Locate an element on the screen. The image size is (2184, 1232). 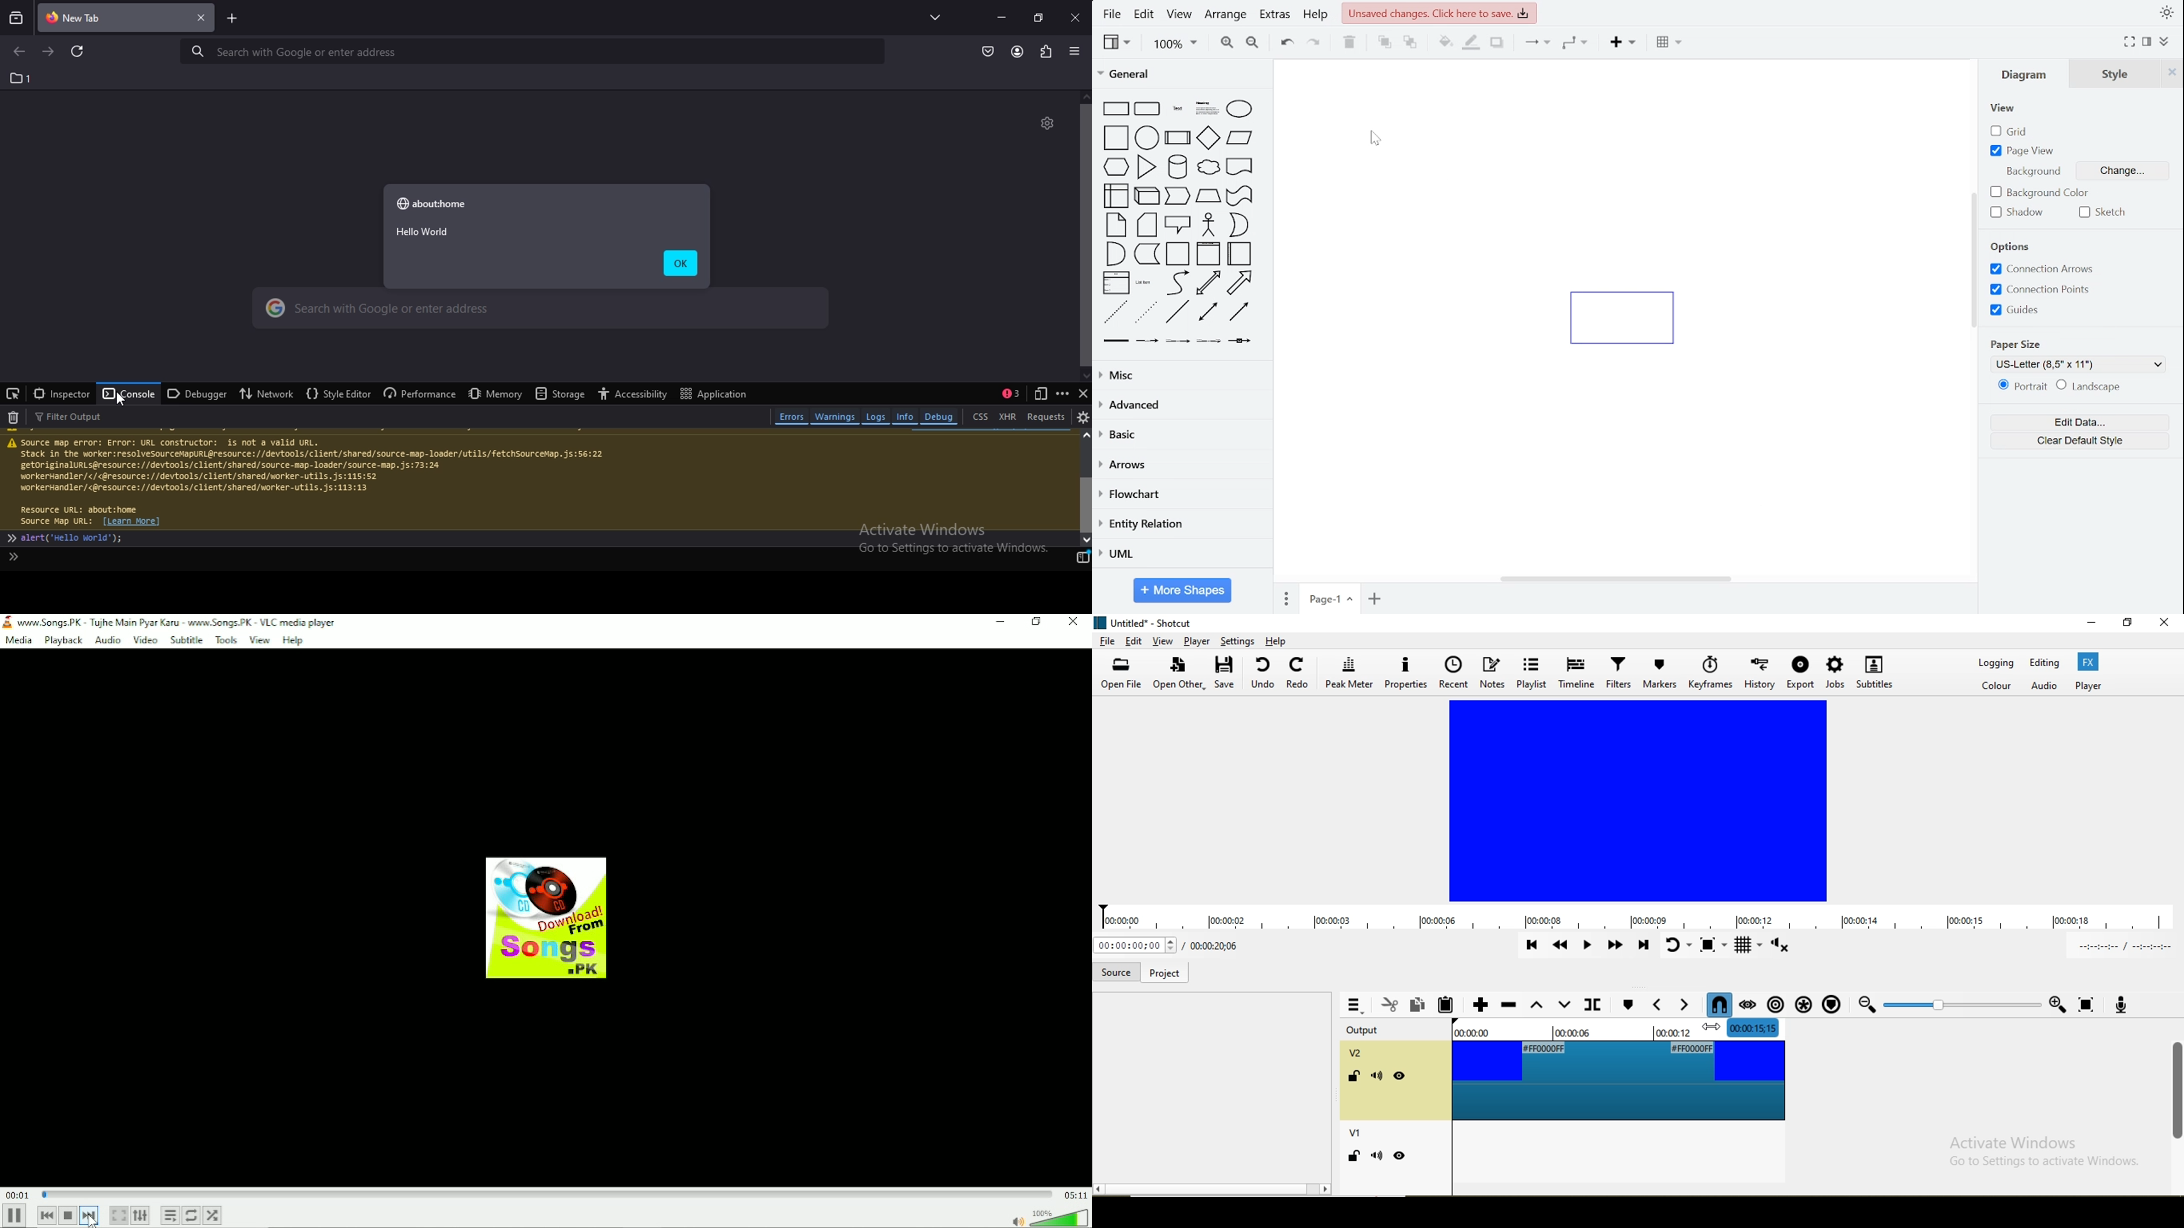
save to pocket is located at coordinates (989, 52).